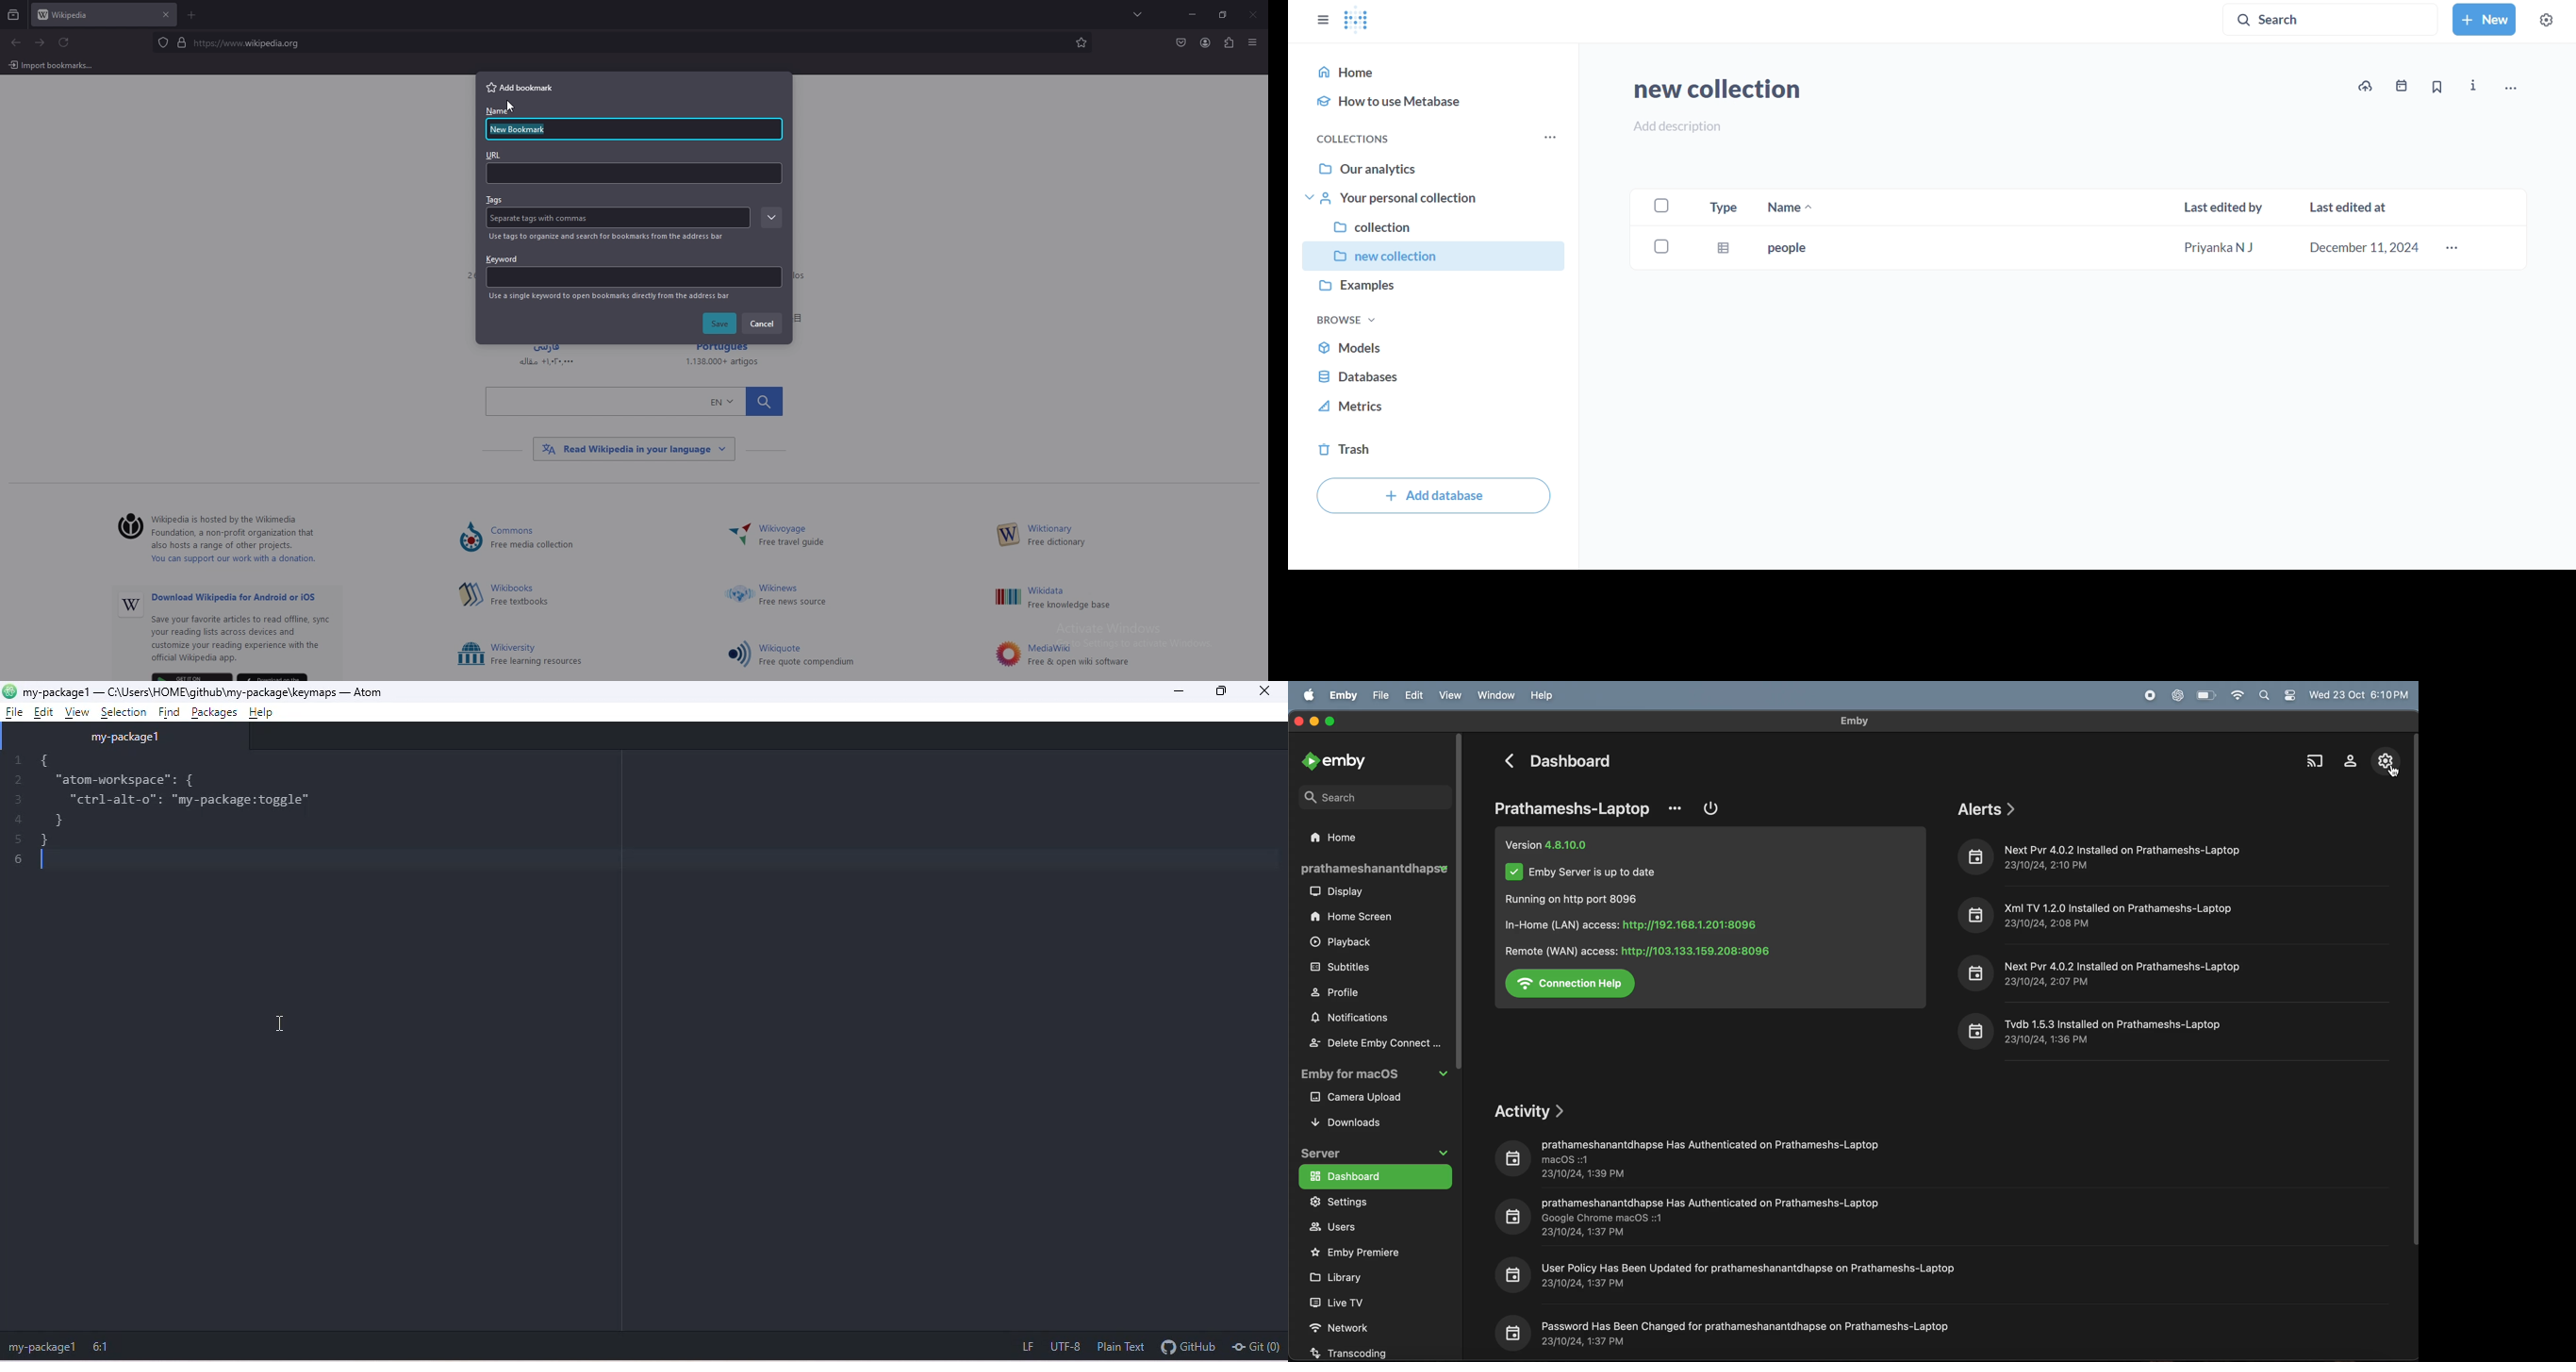 The height and width of the screenshot is (1372, 2576). What do you see at coordinates (2435, 88) in the screenshot?
I see `bookmarks` at bounding box center [2435, 88].